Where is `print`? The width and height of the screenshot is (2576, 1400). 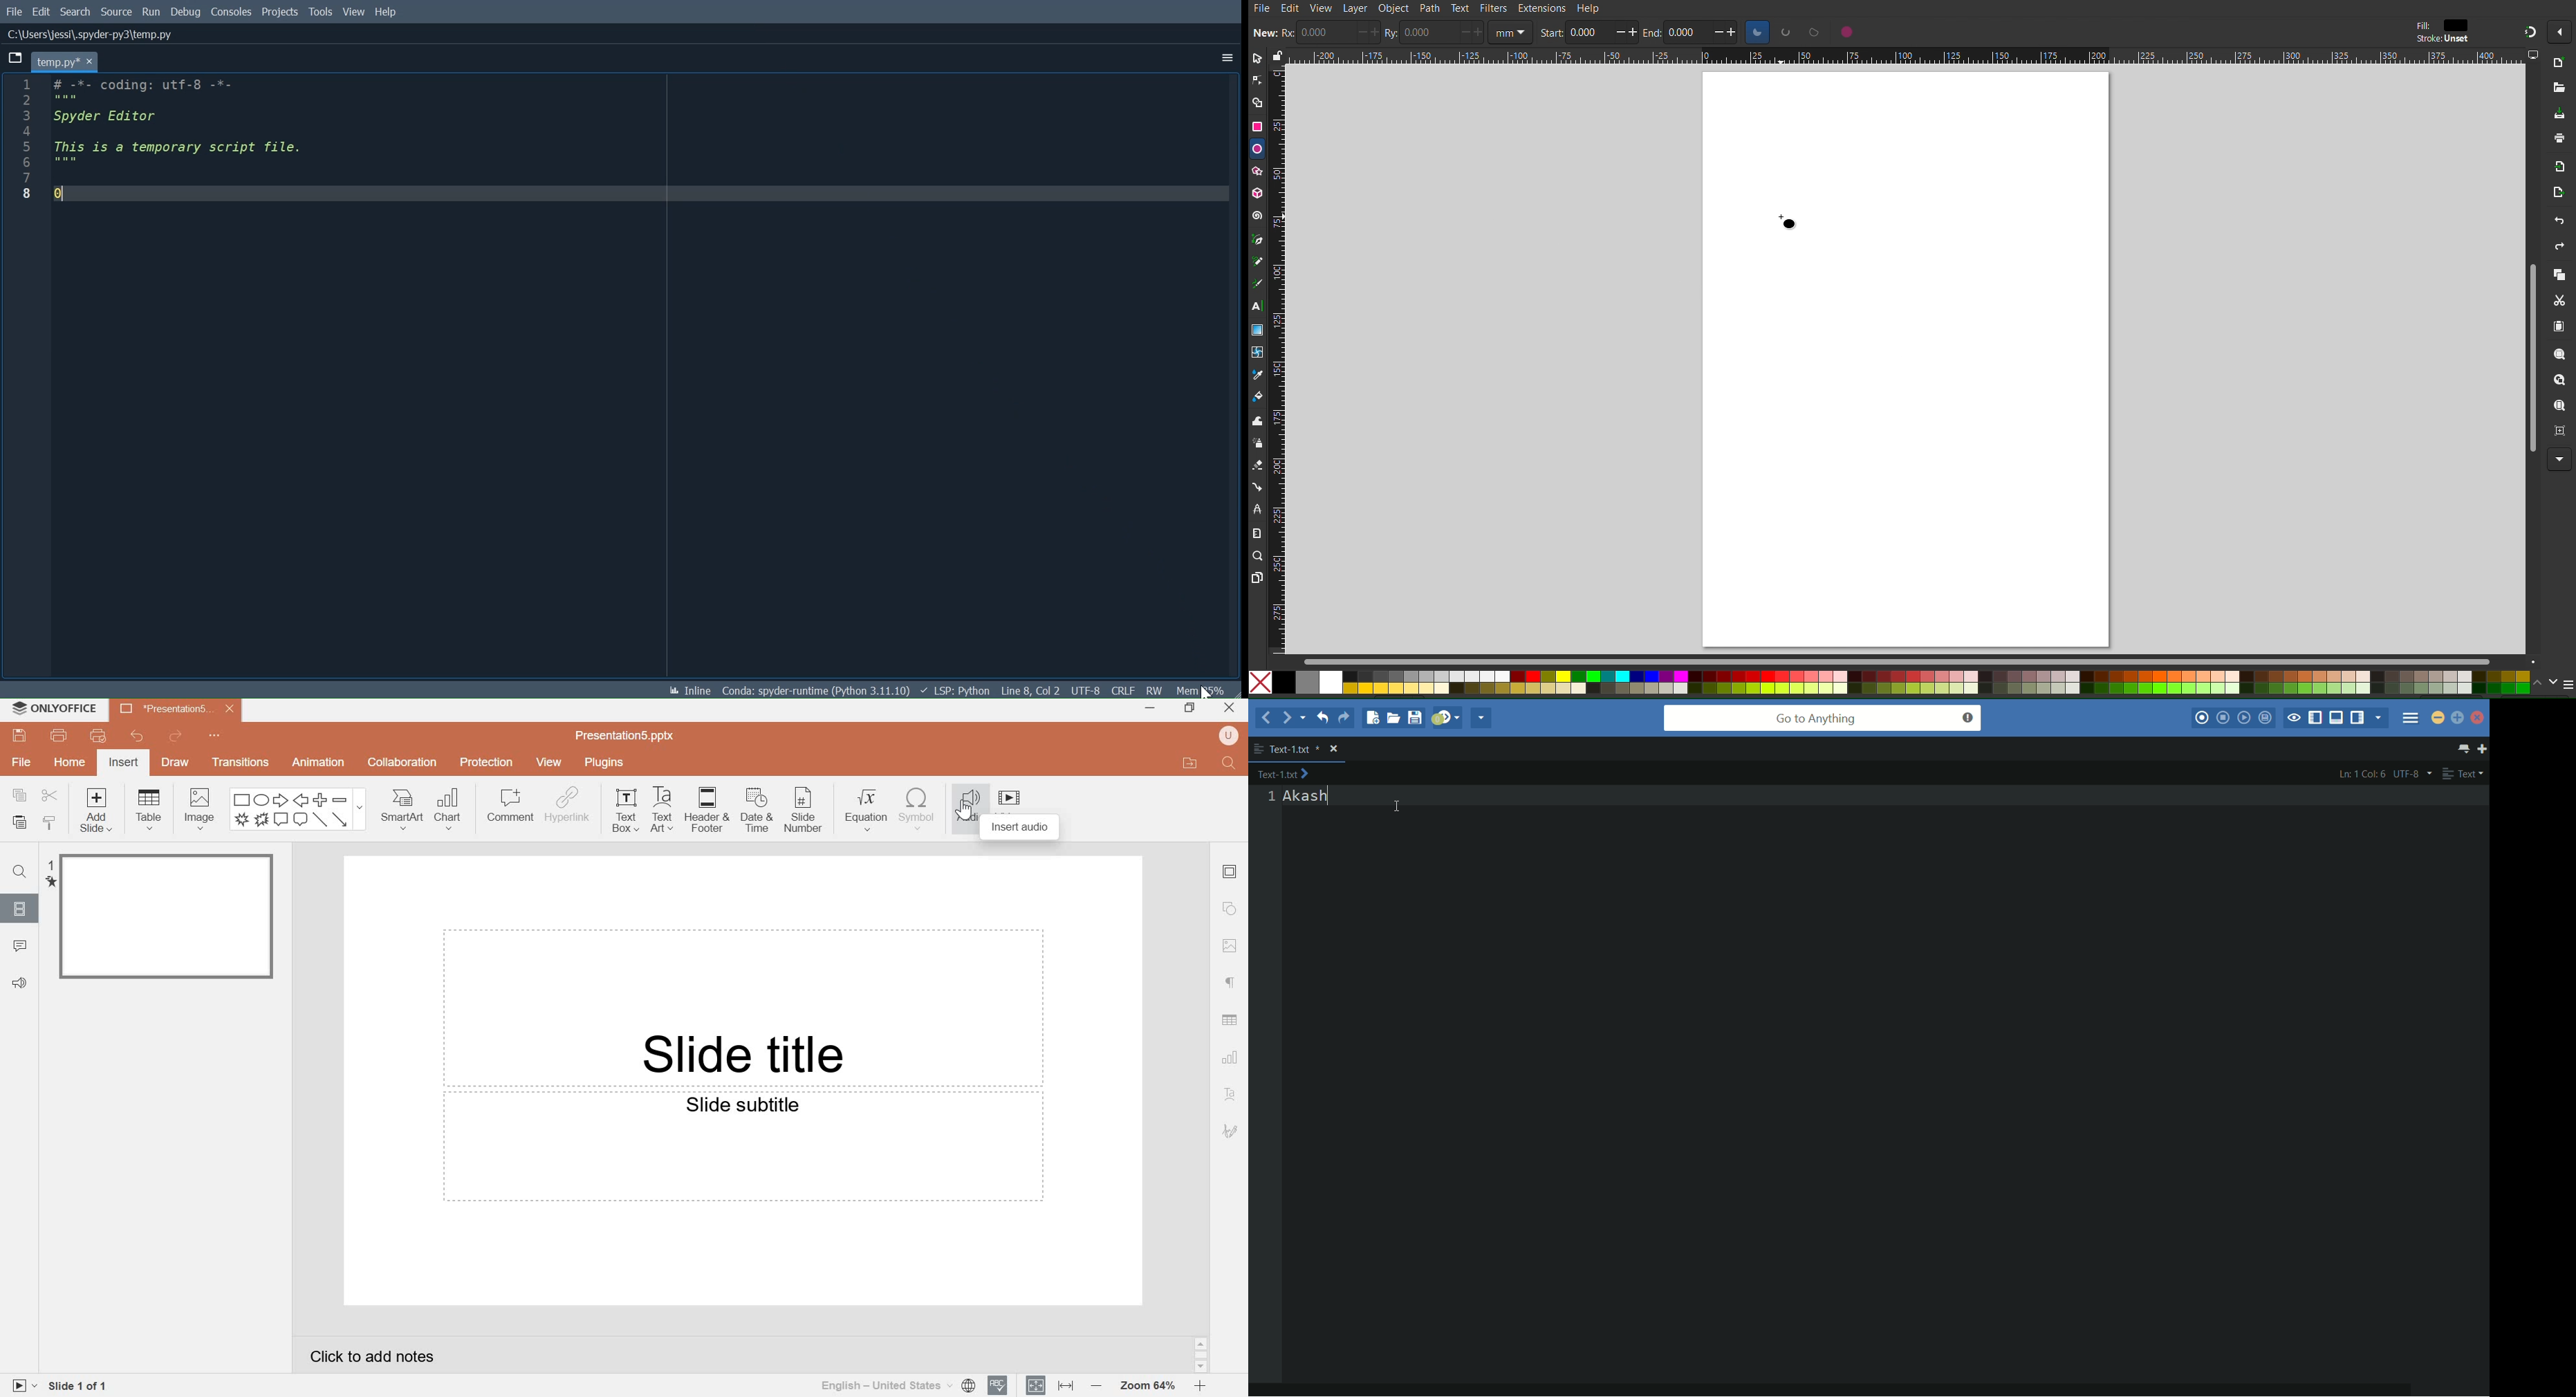
print is located at coordinates (59, 736).